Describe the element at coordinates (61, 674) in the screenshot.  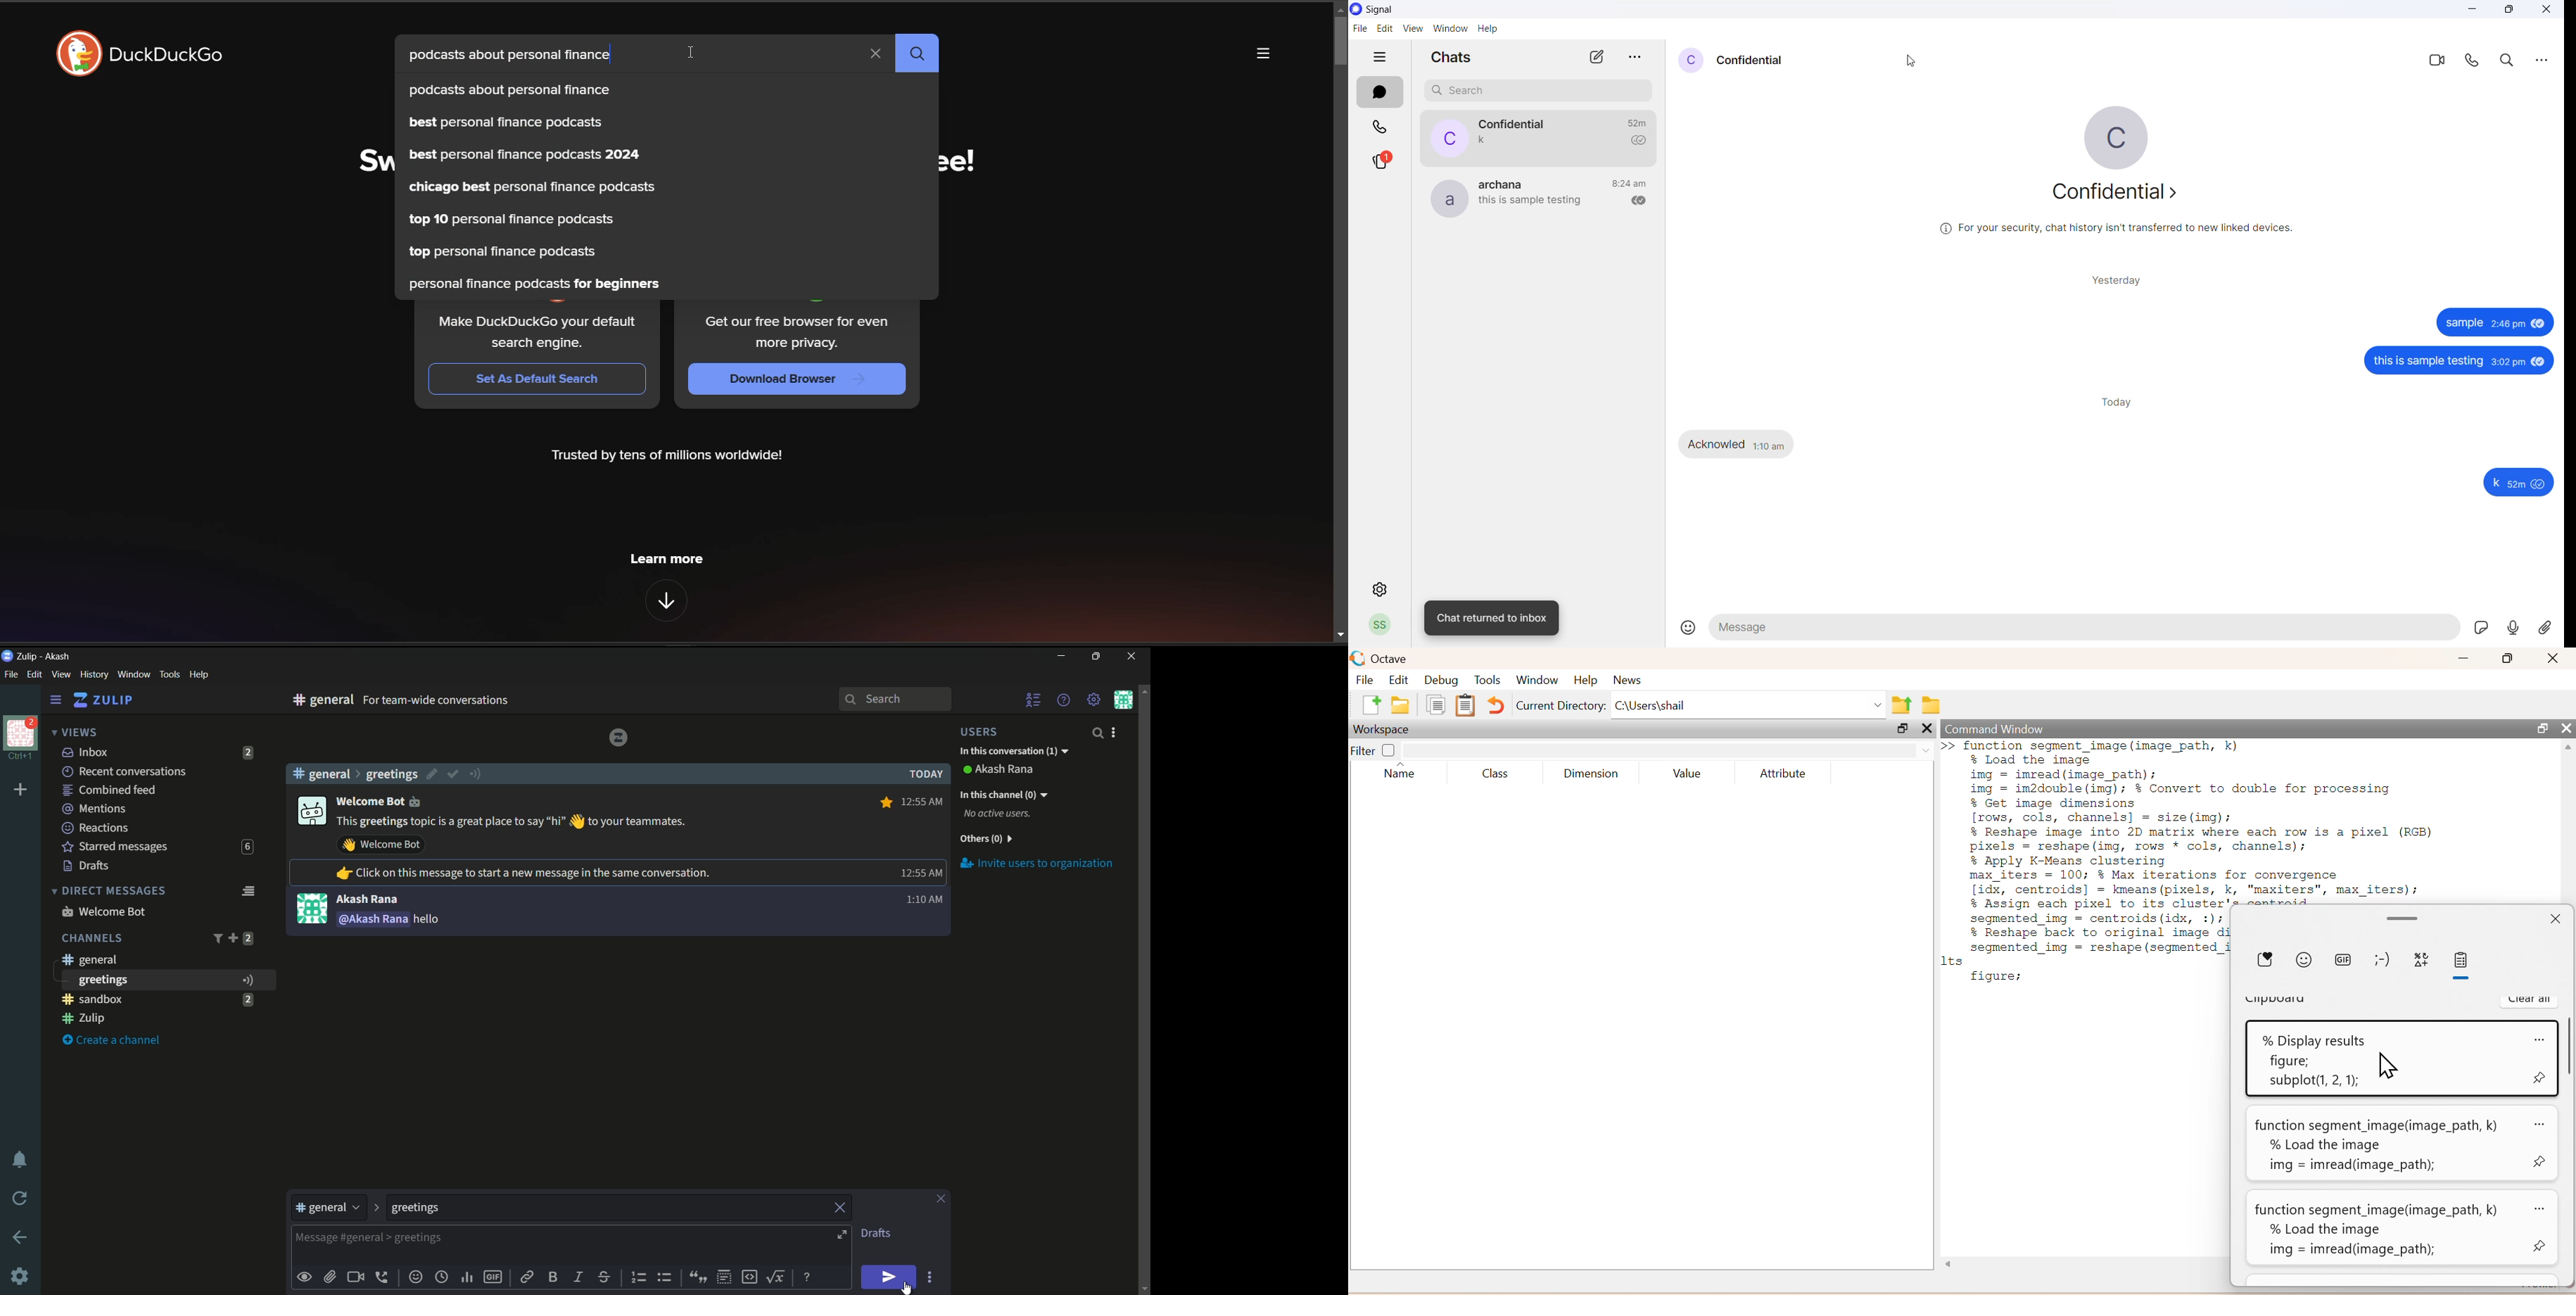
I see `view menu` at that location.